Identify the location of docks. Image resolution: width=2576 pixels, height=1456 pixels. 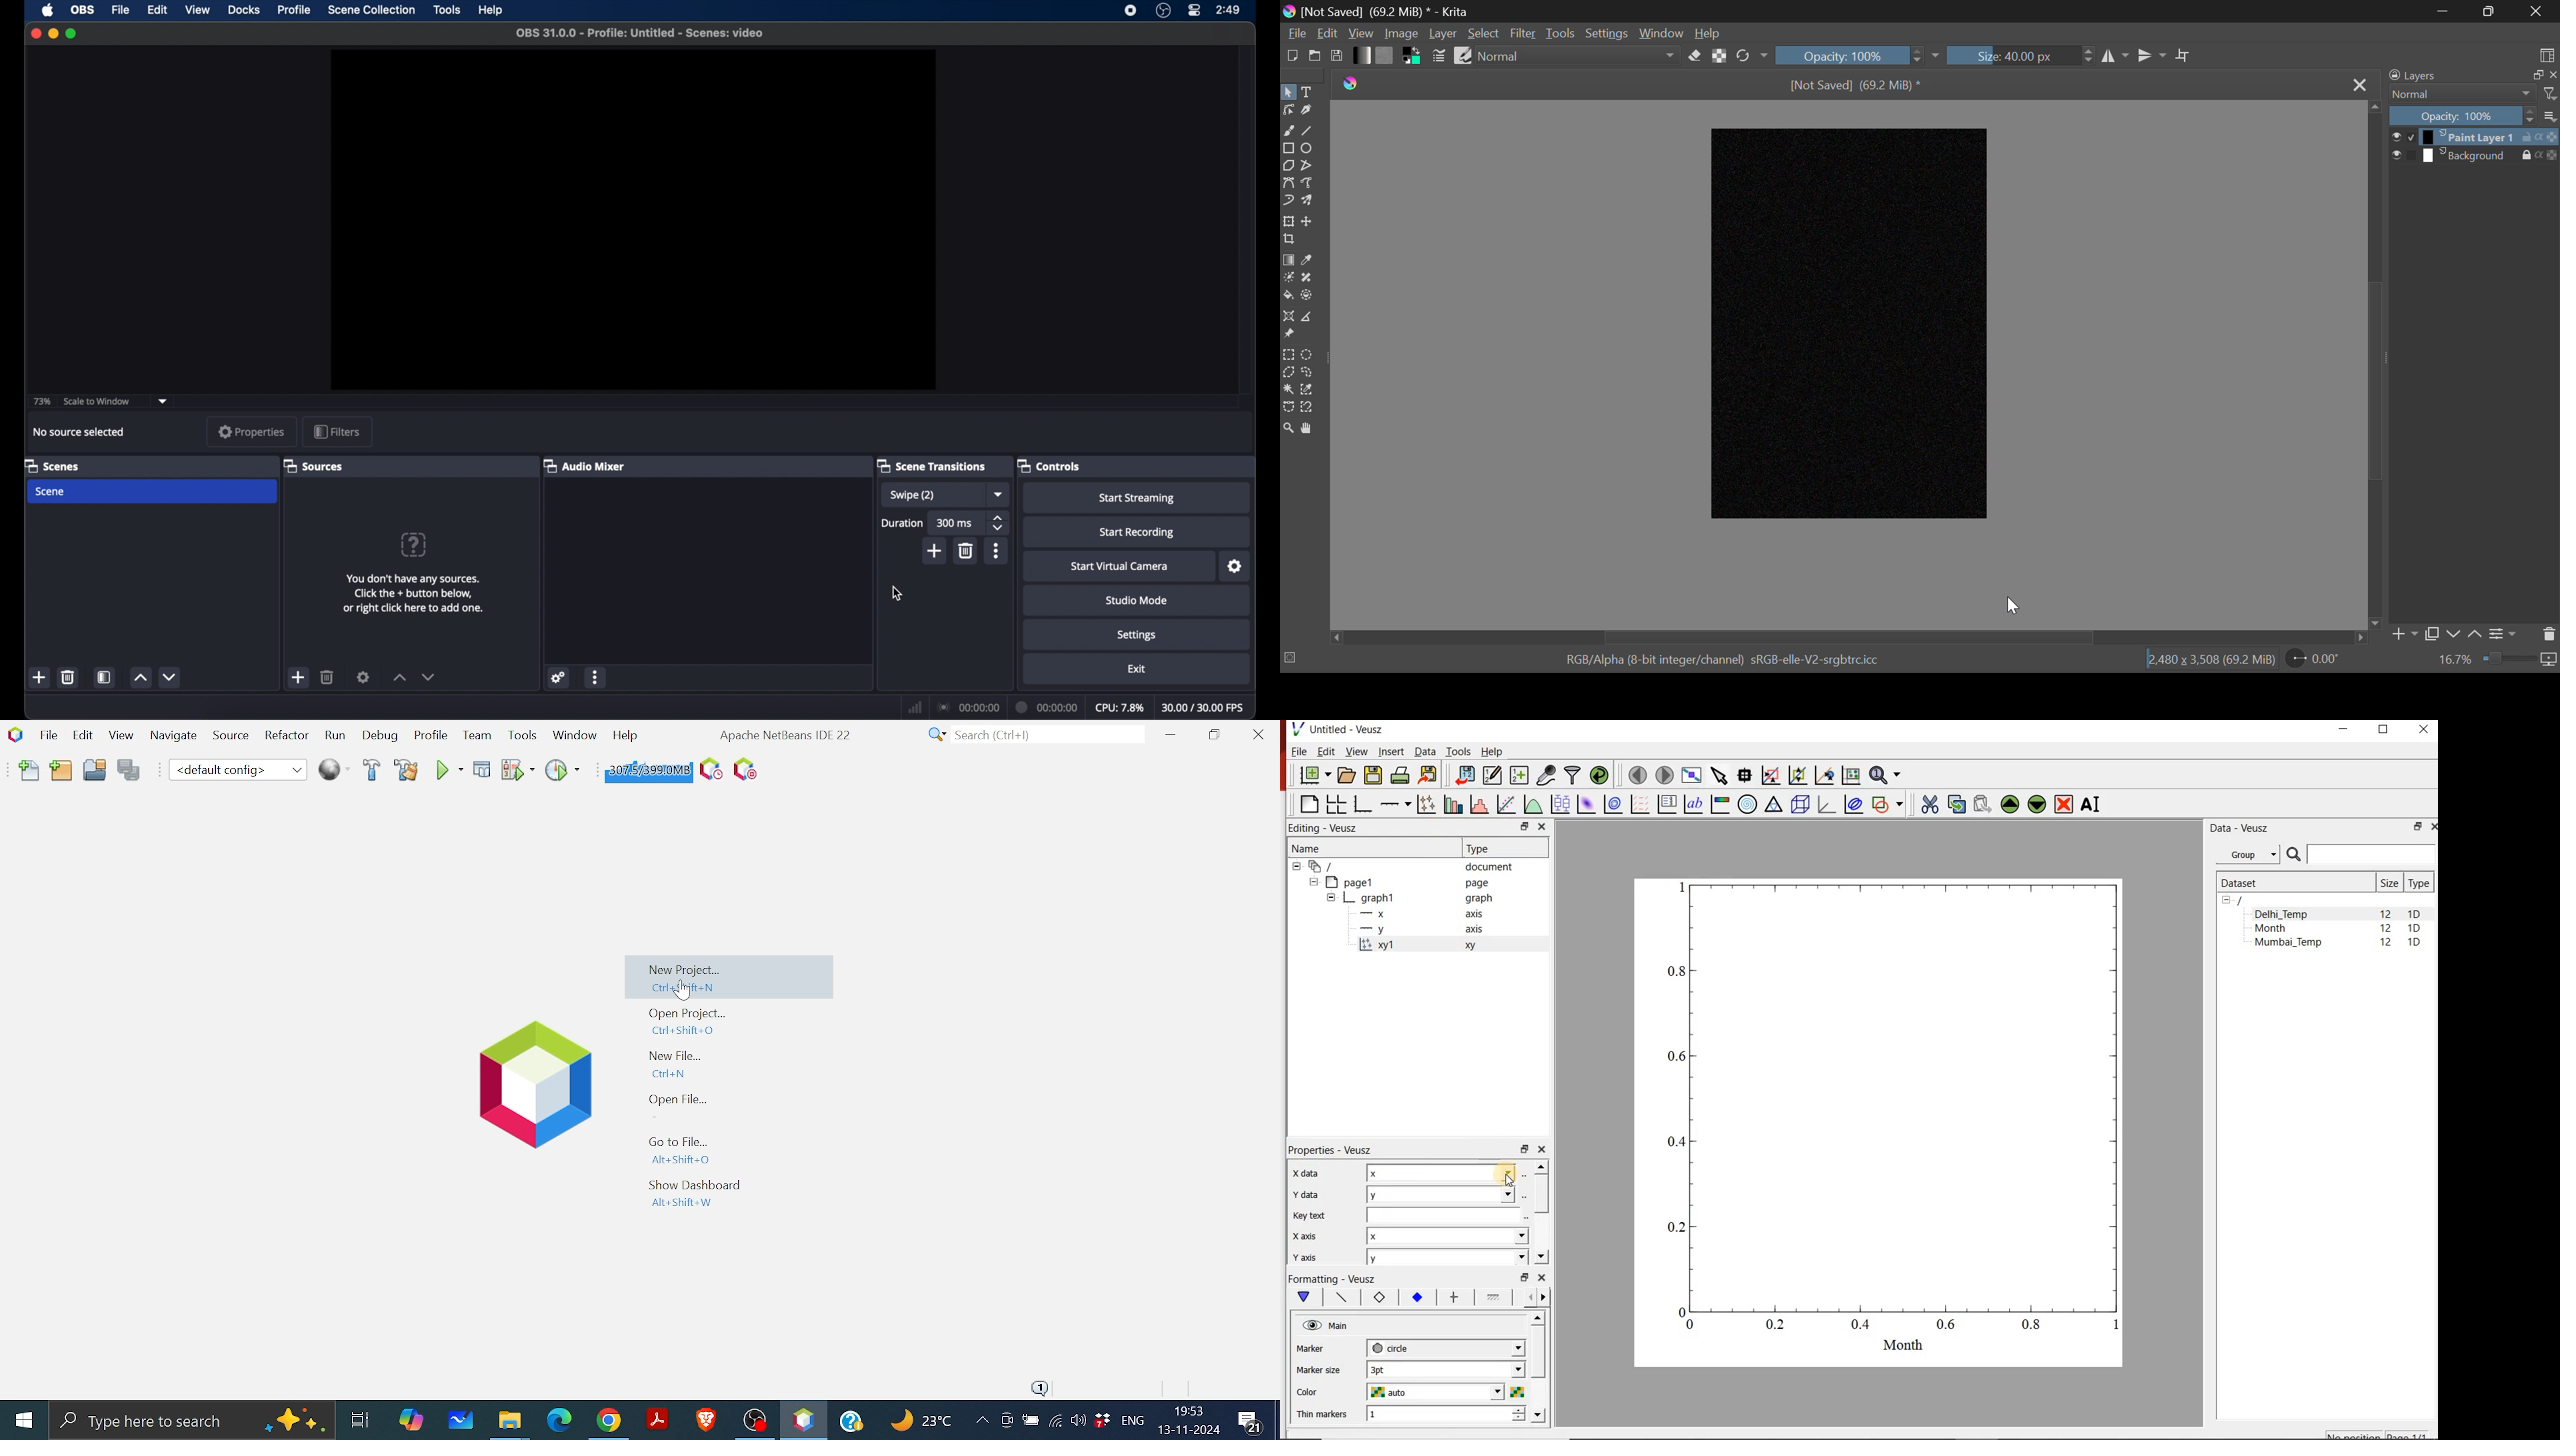
(244, 10).